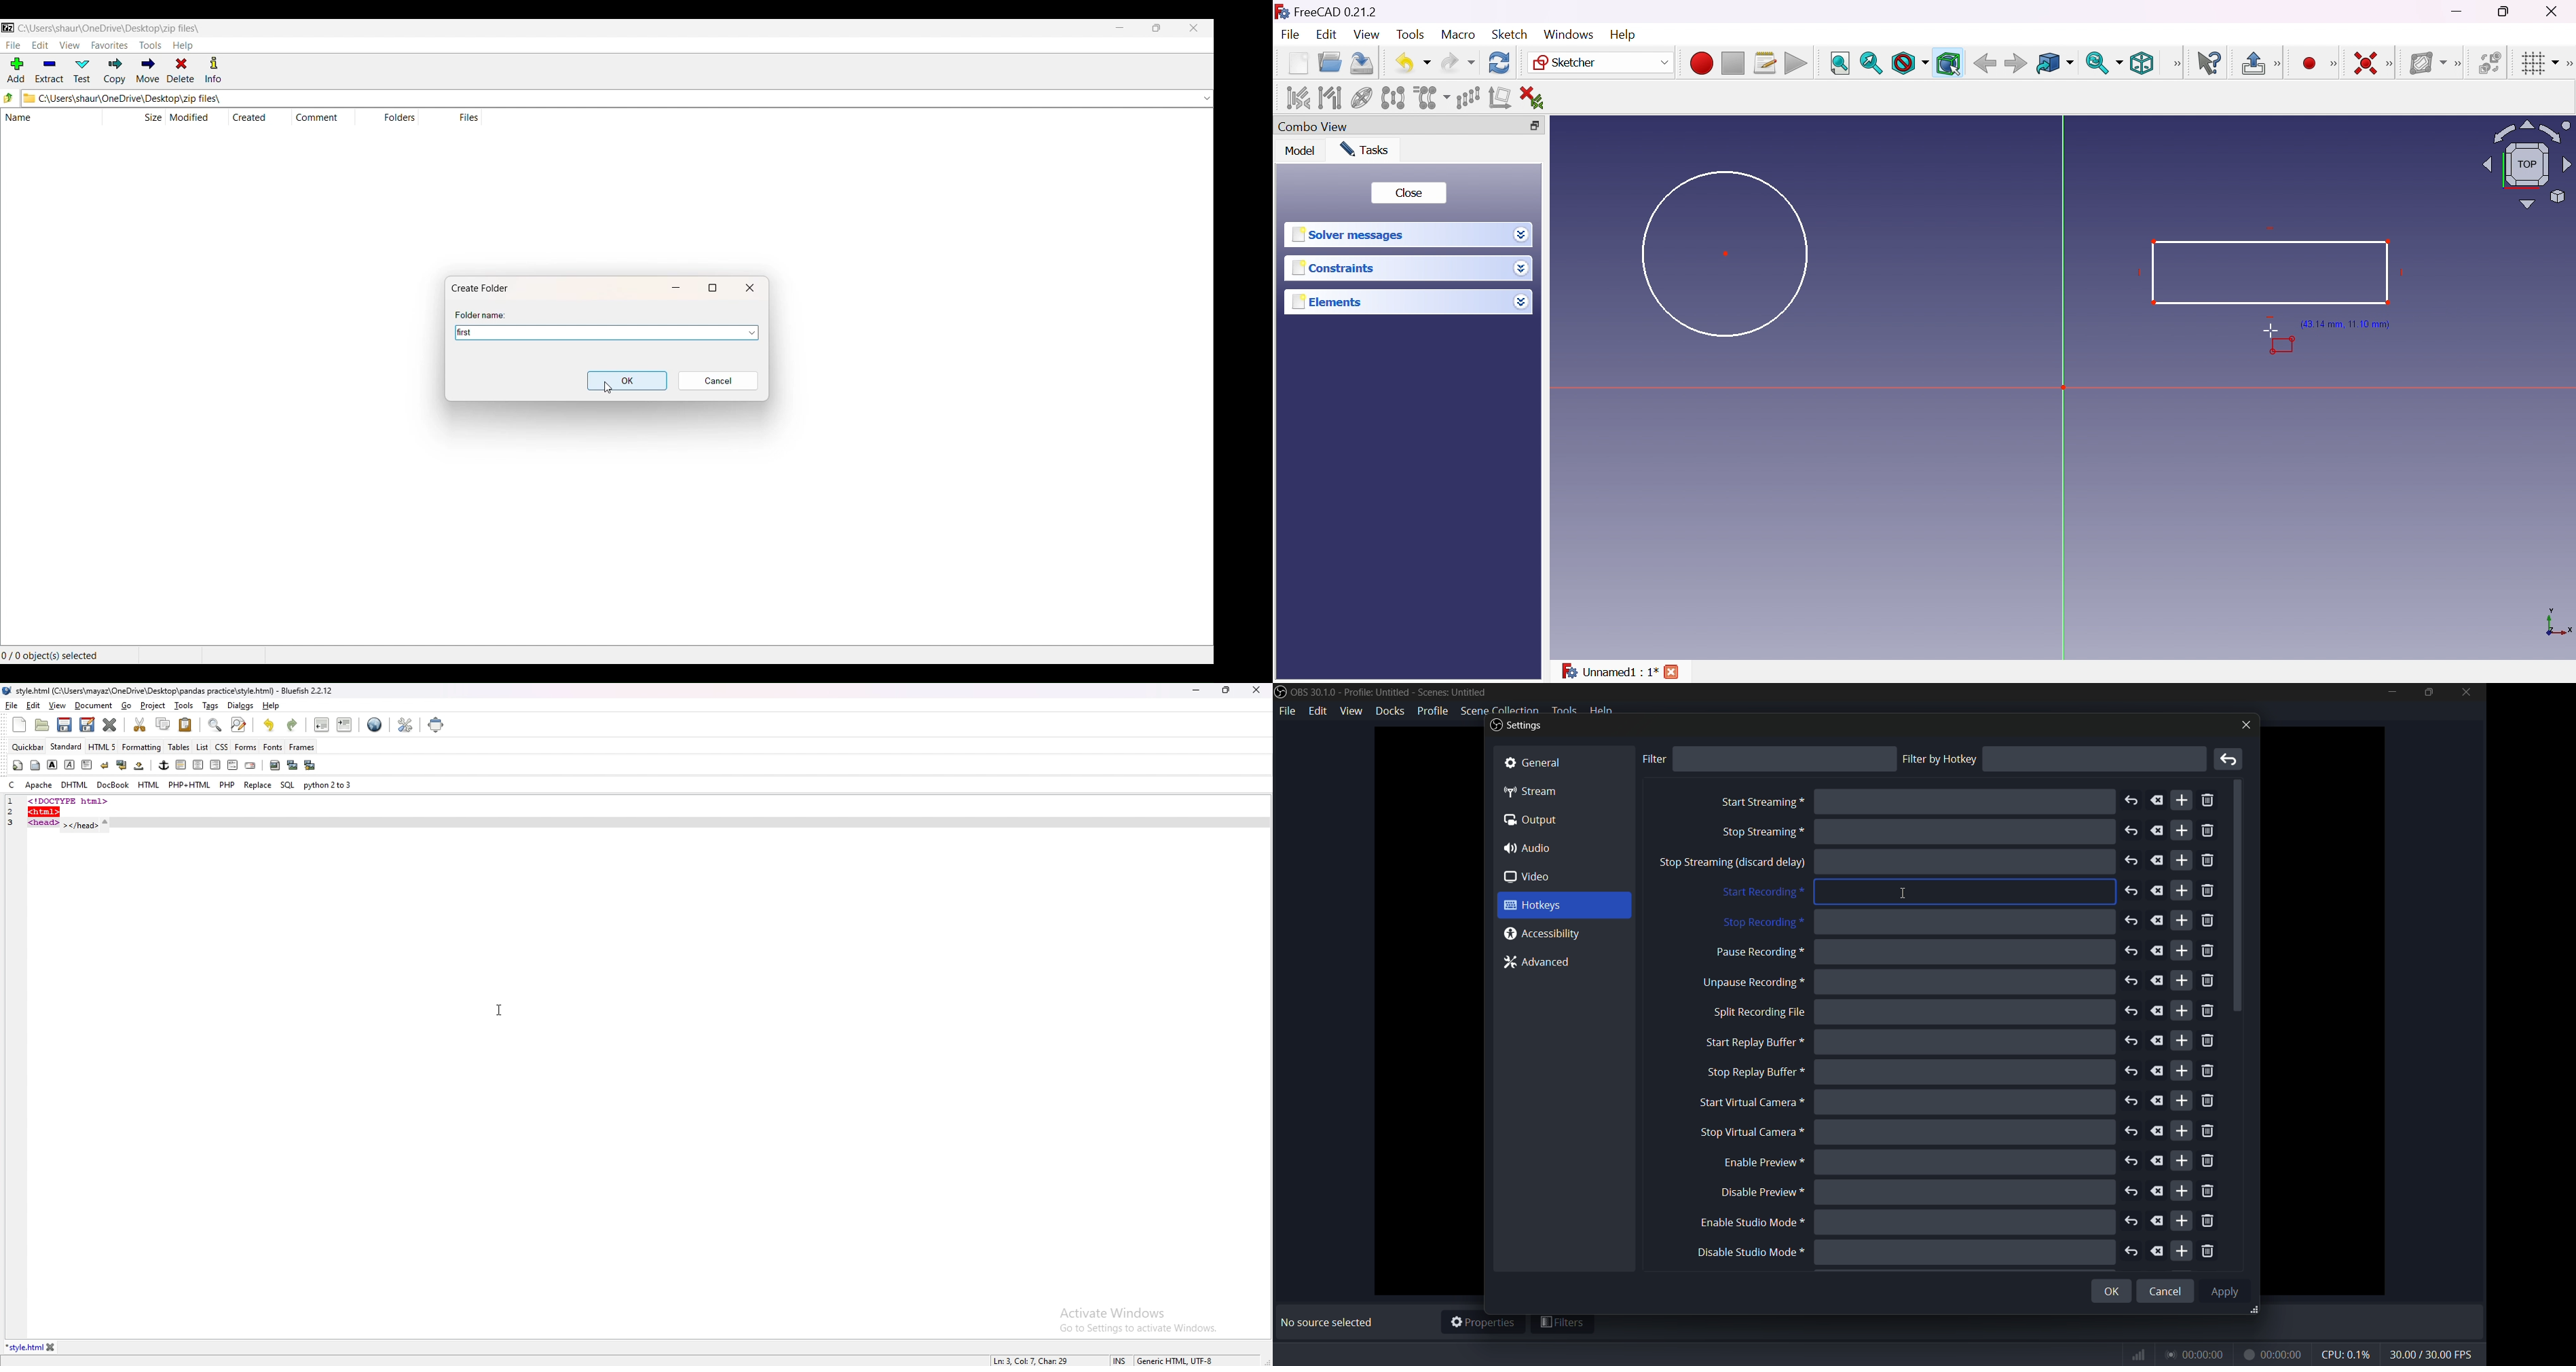  I want to click on web preview, so click(375, 725).